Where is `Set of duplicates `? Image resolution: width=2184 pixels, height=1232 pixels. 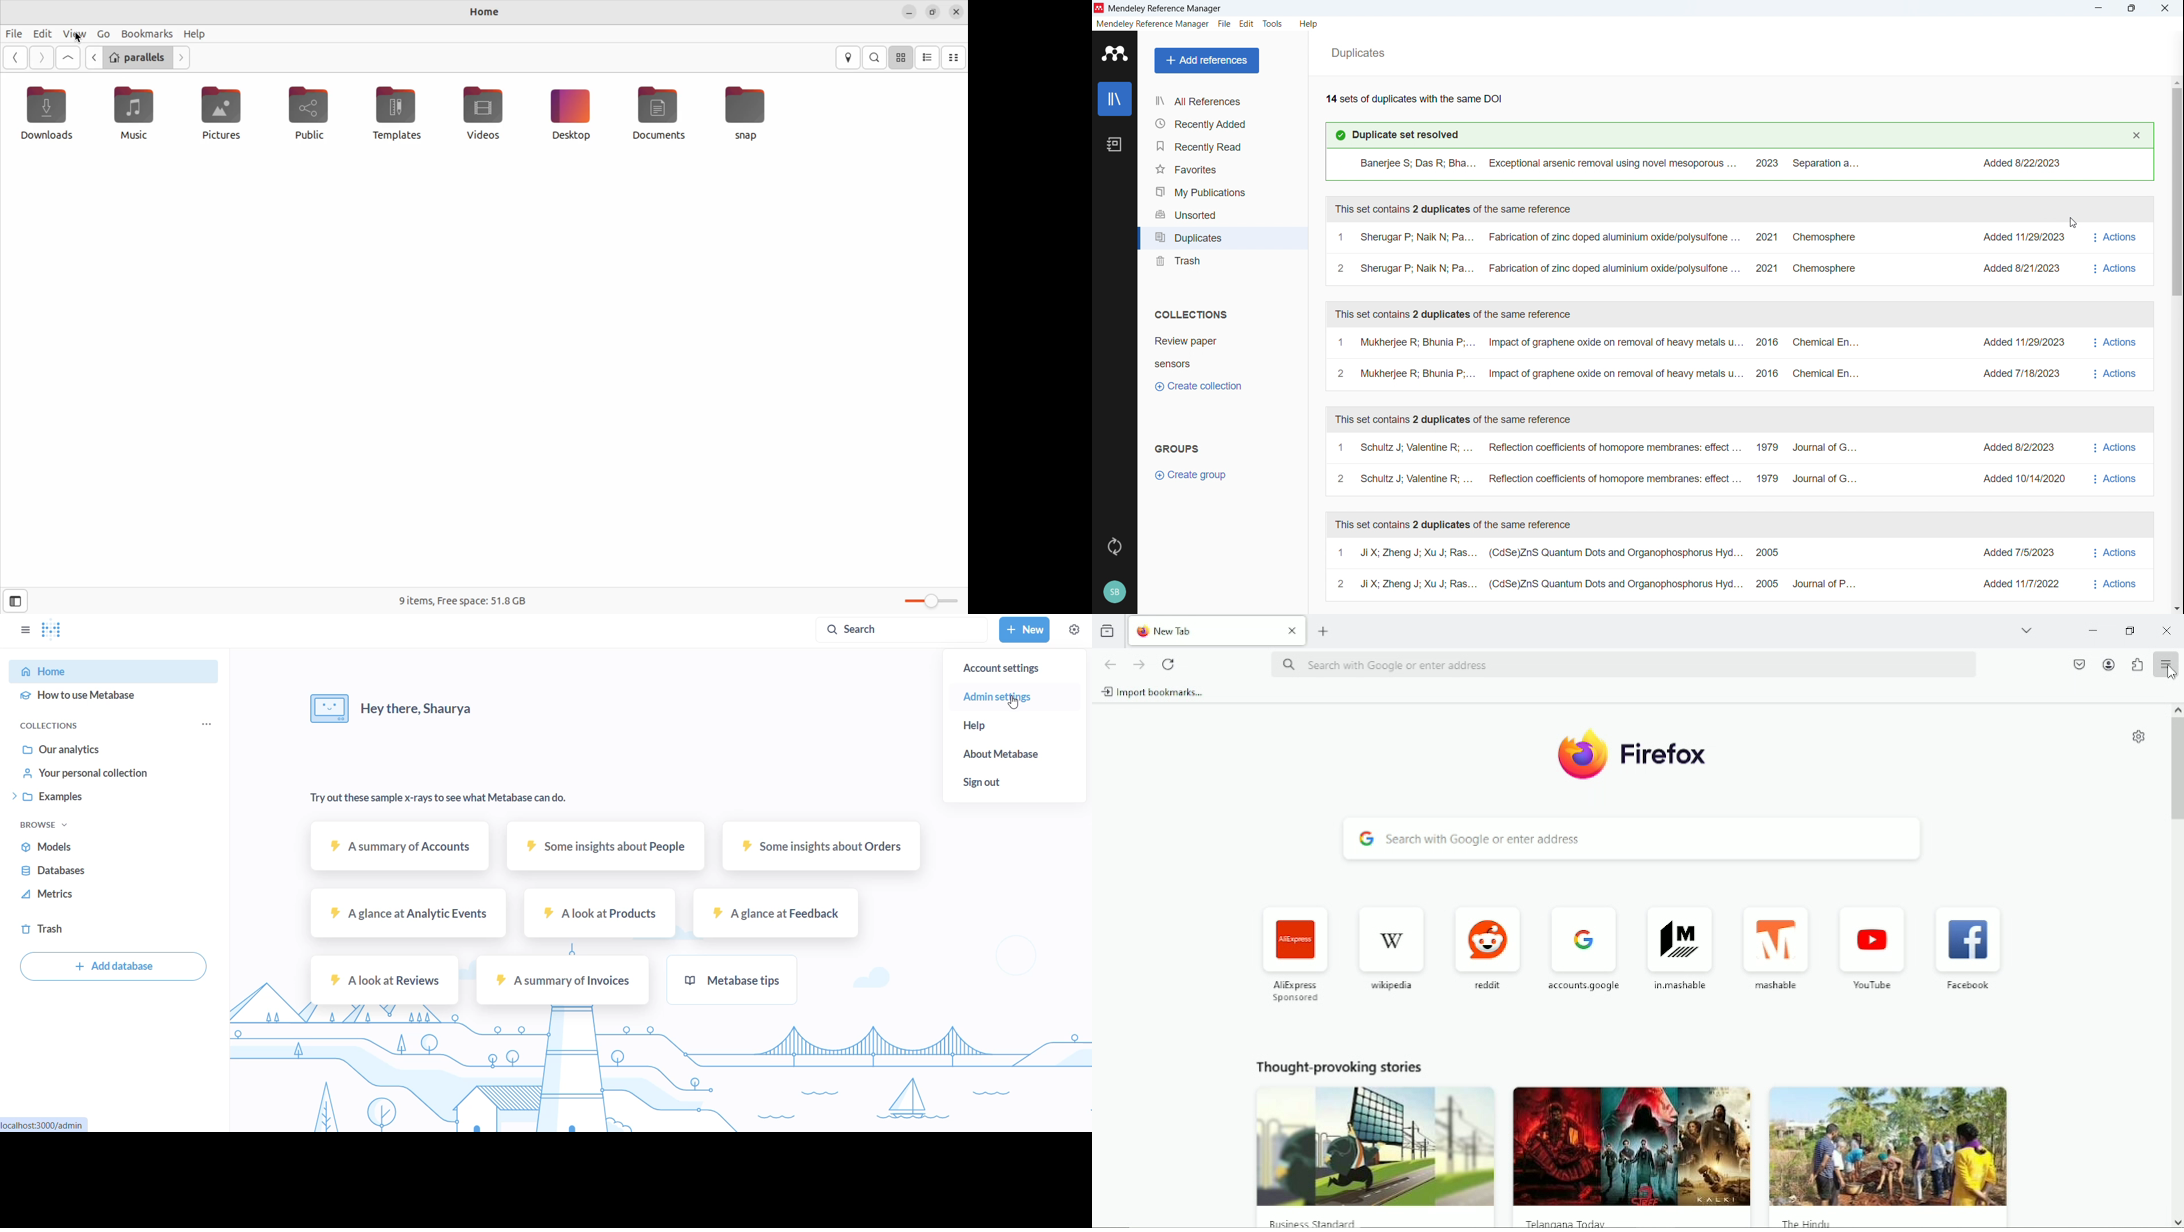
Set of duplicates  is located at coordinates (1598, 462).